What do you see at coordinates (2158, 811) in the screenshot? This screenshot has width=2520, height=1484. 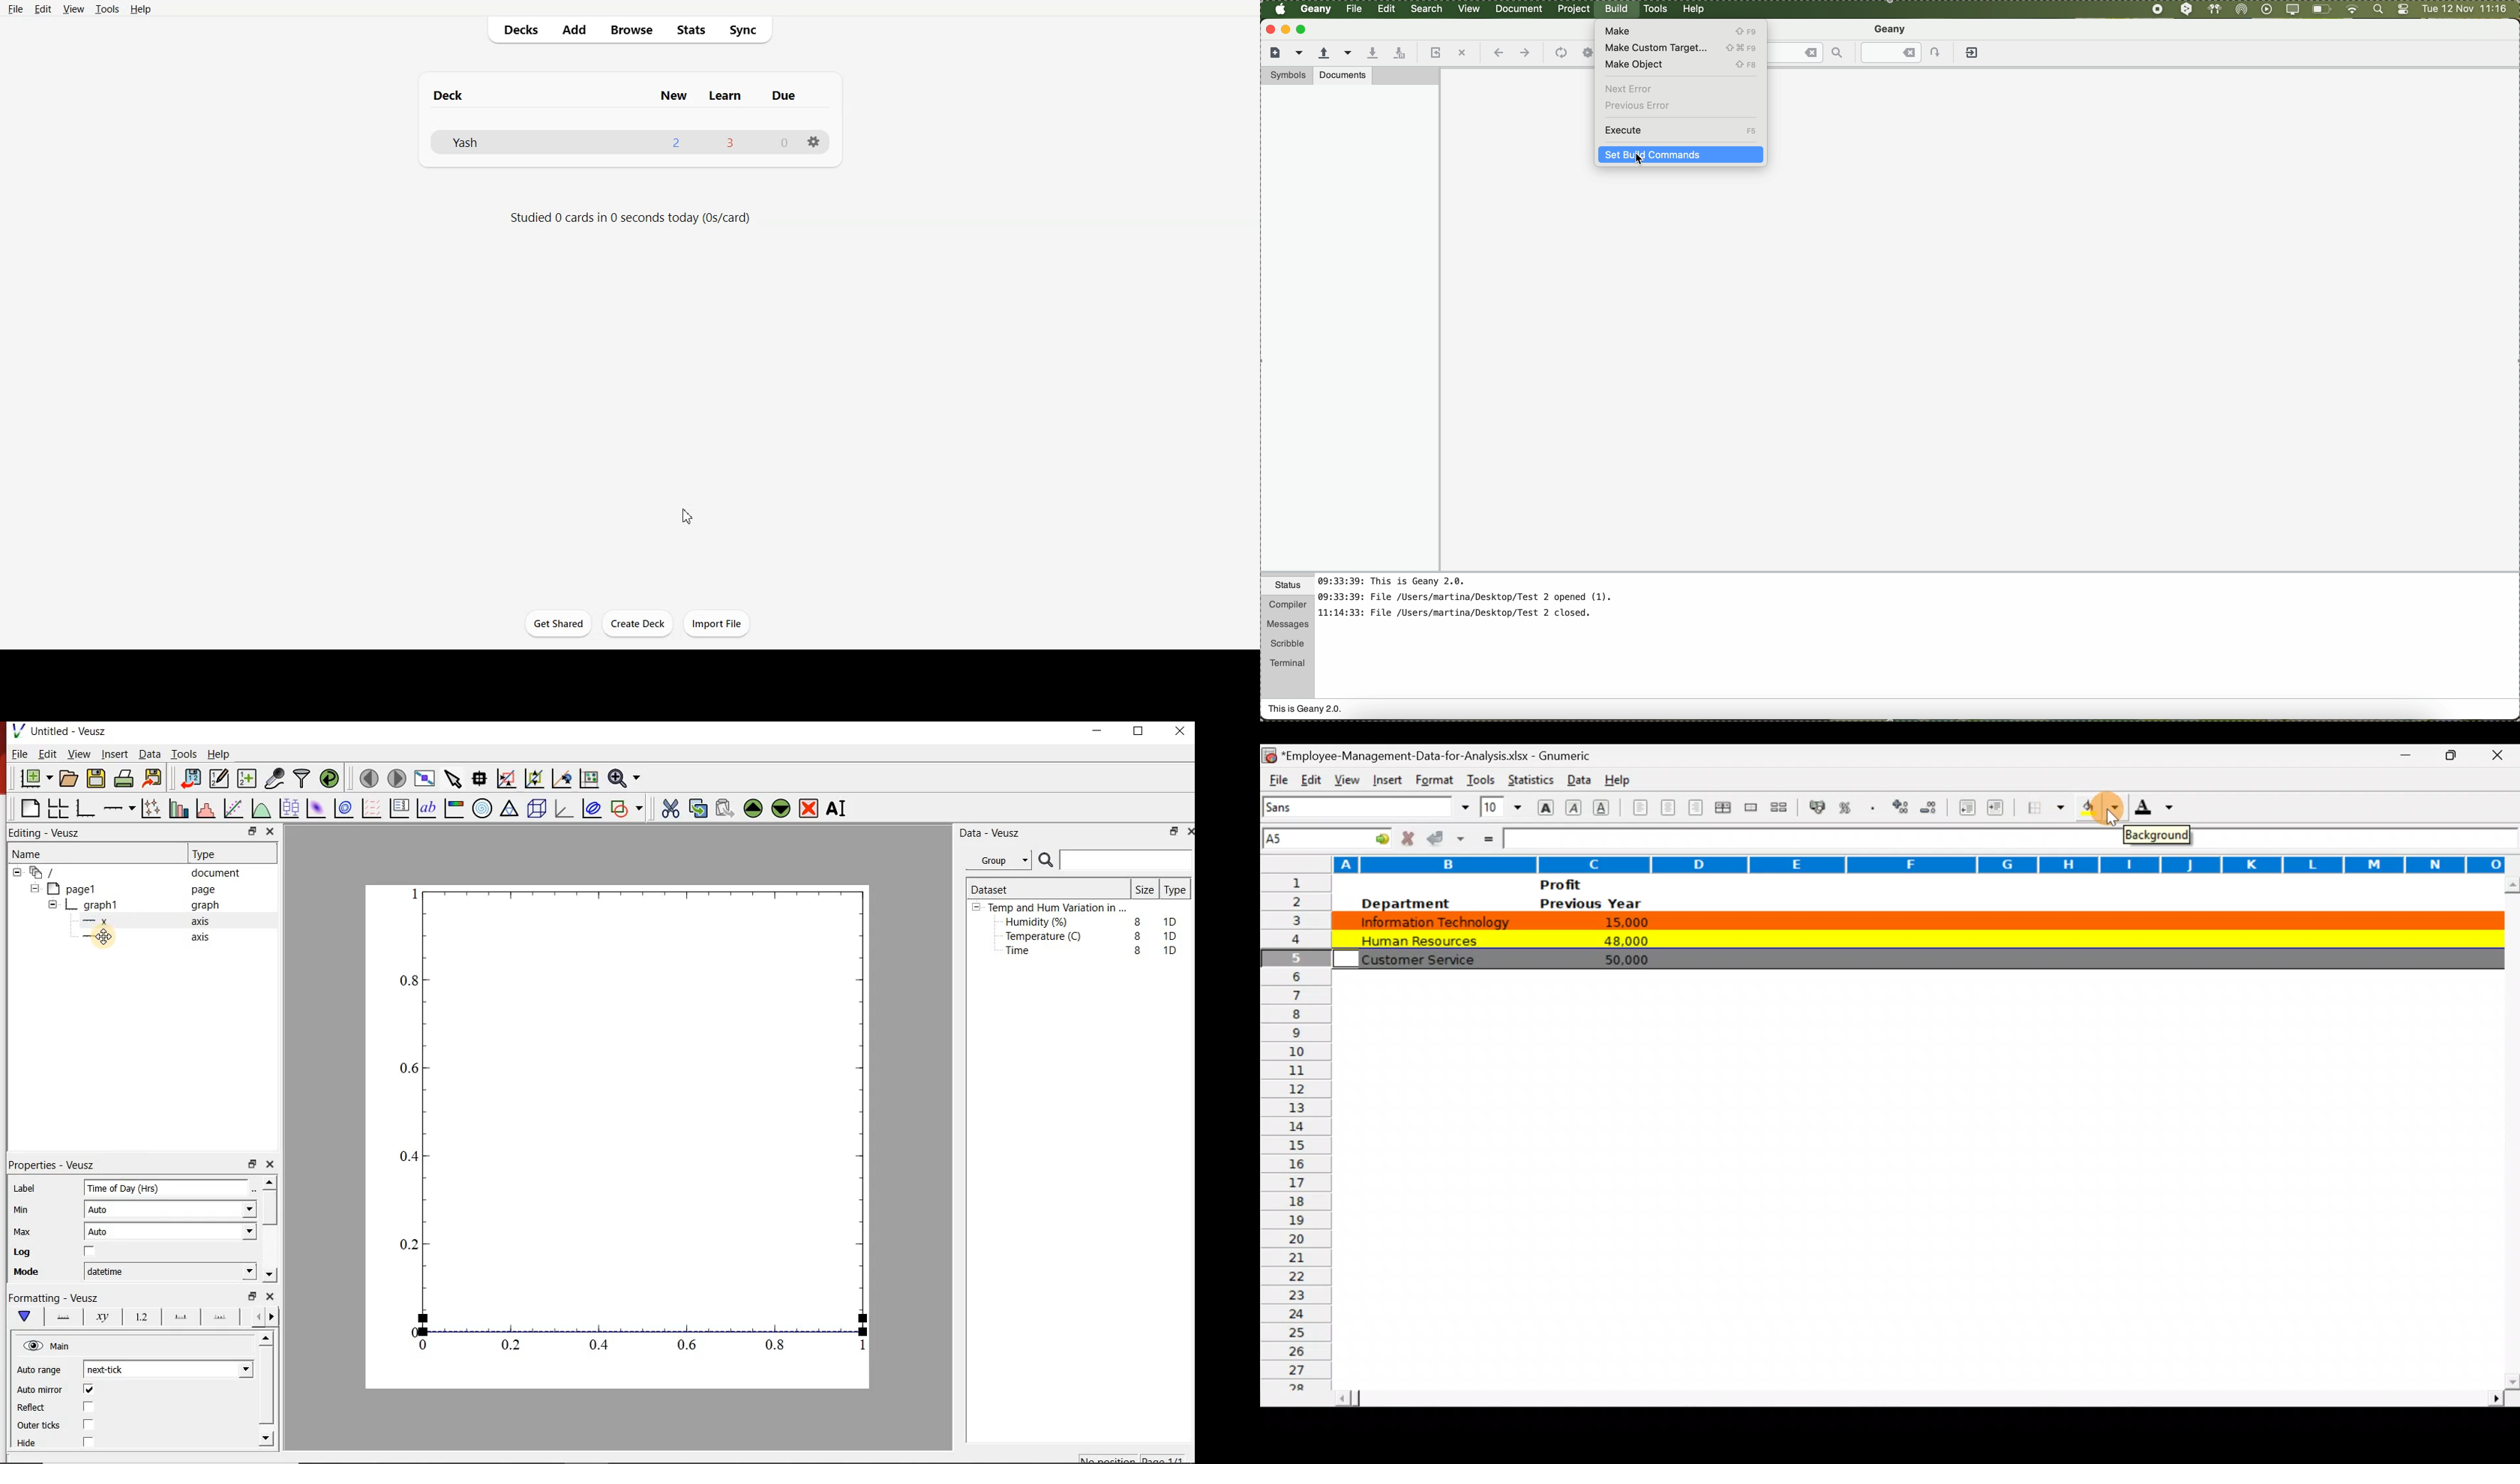 I see `Foreground` at bounding box center [2158, 811].